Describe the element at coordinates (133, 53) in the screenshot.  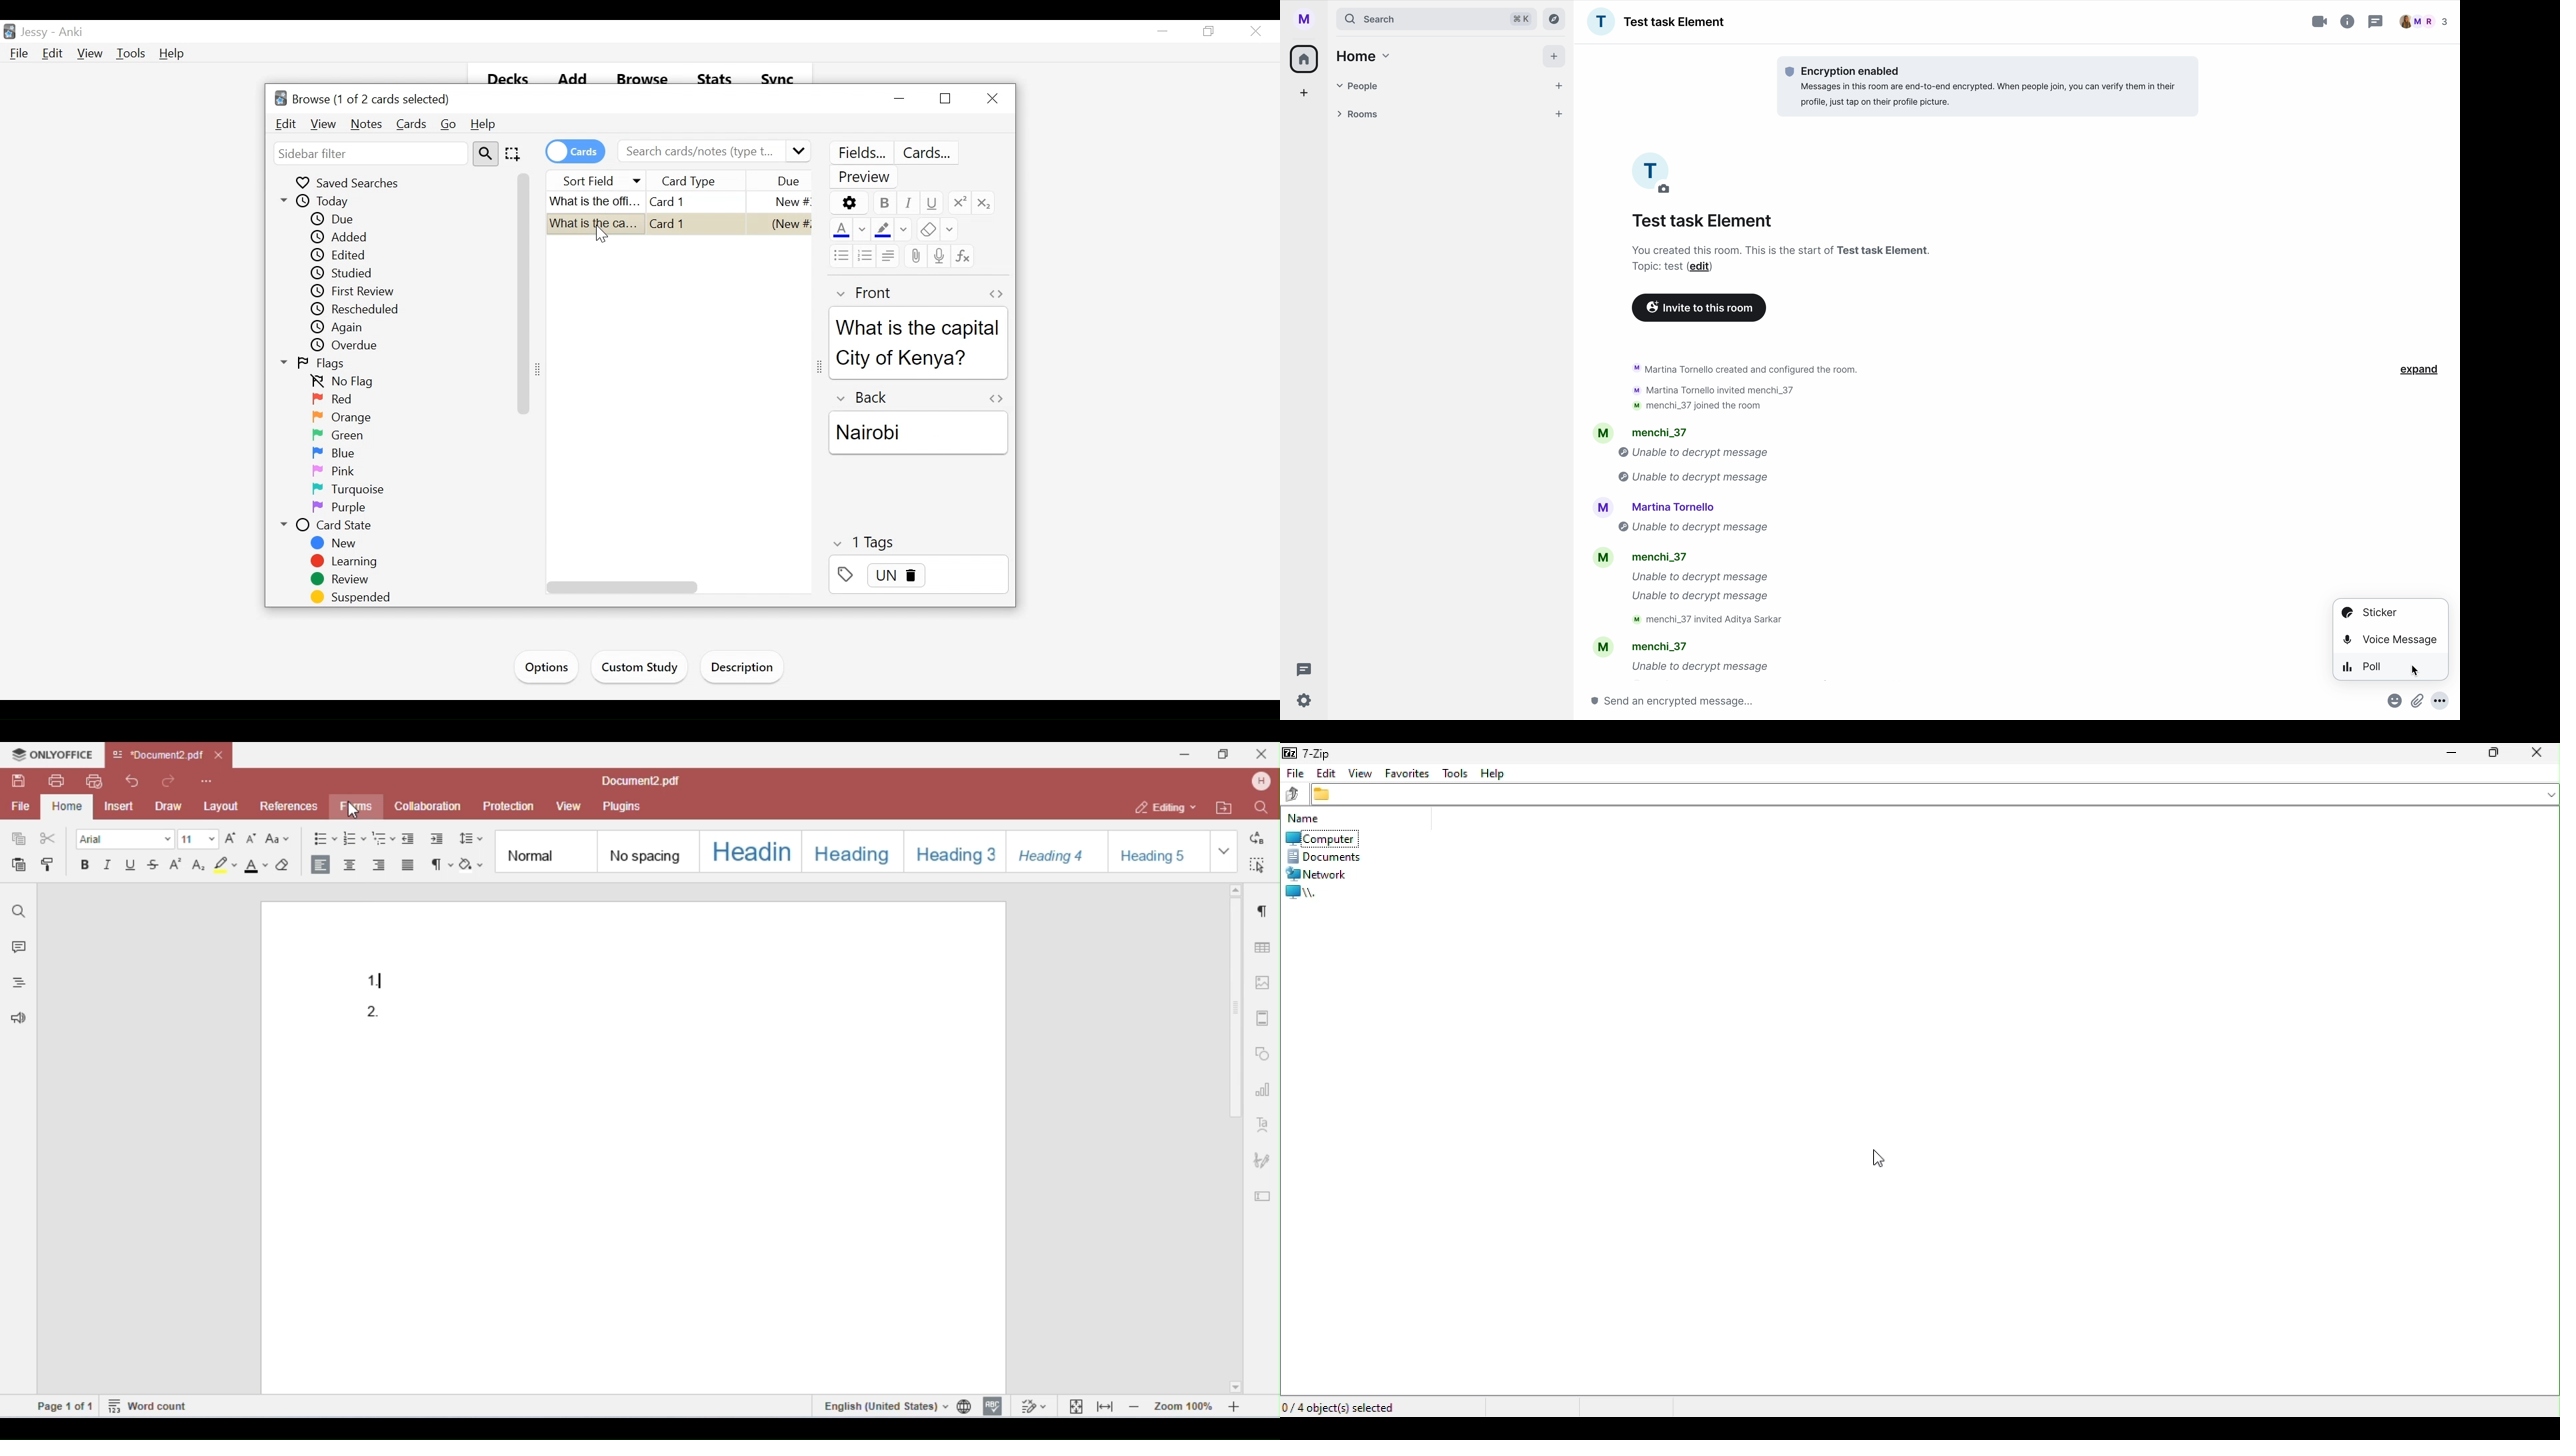
I see `Tools` at that location.